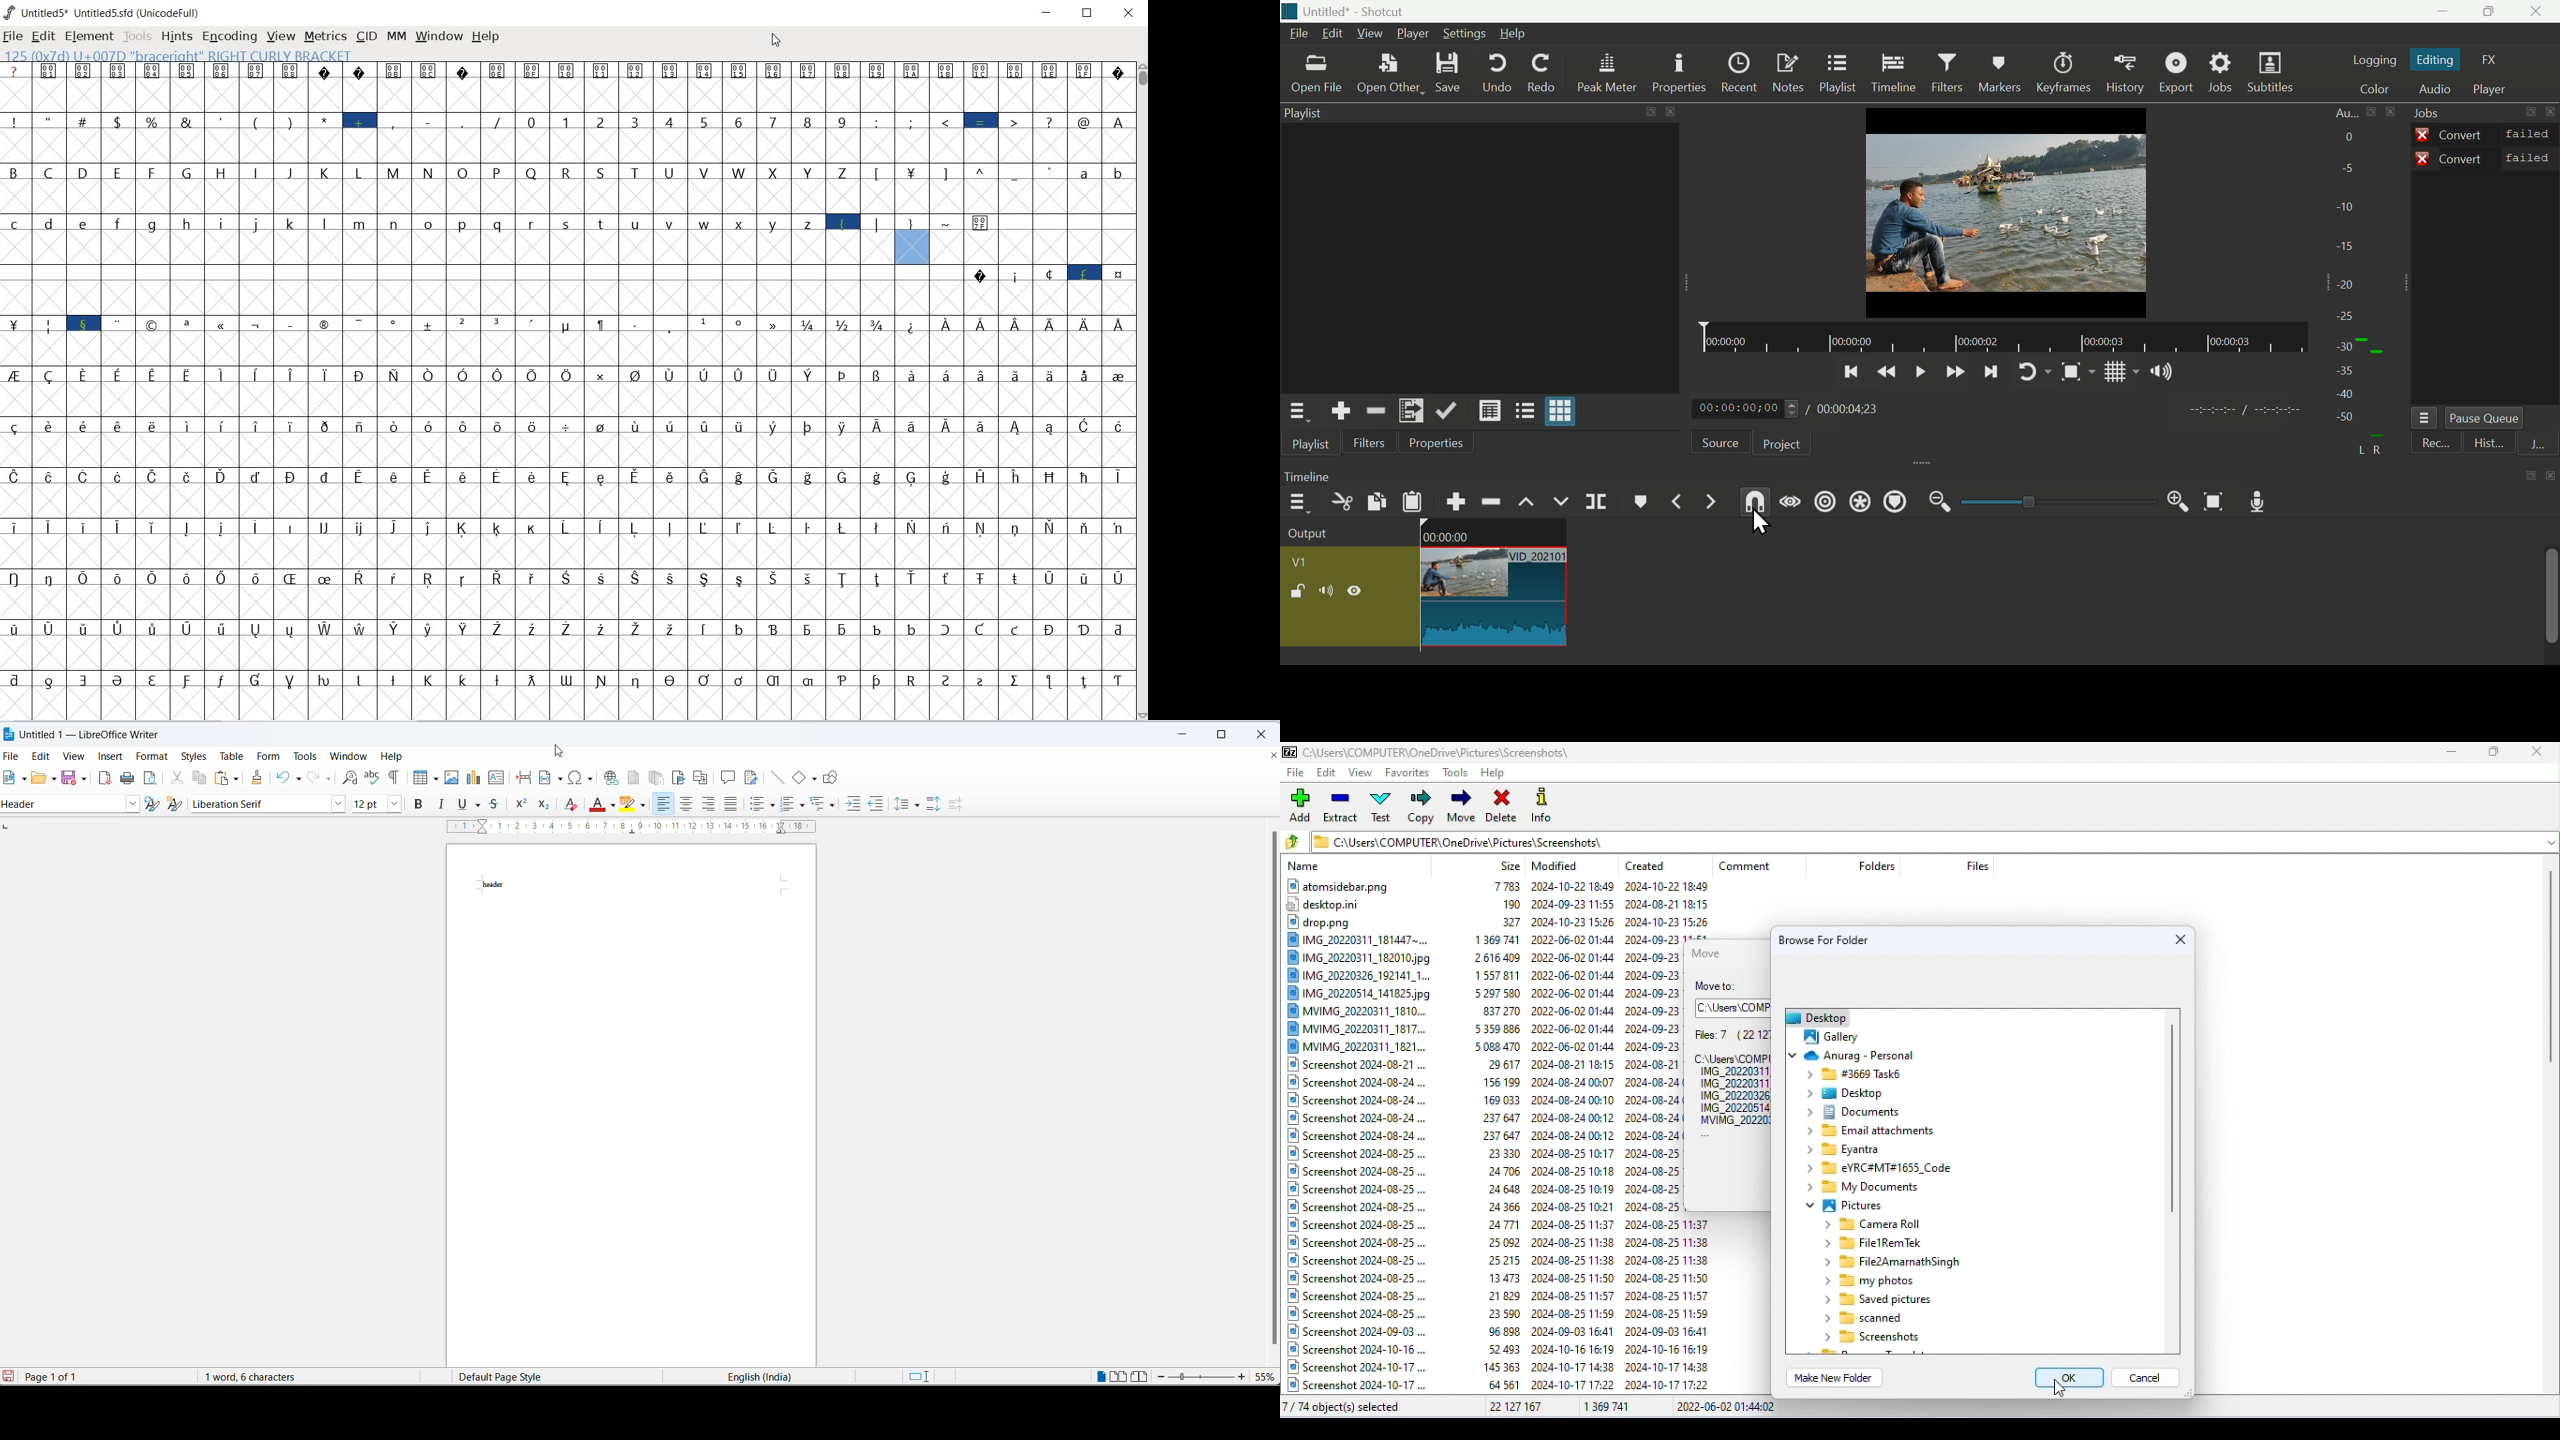  What do you see at coordinates (2159, 371) in the screenshot?
I see `Sound` at bounding box center [2159, 371].